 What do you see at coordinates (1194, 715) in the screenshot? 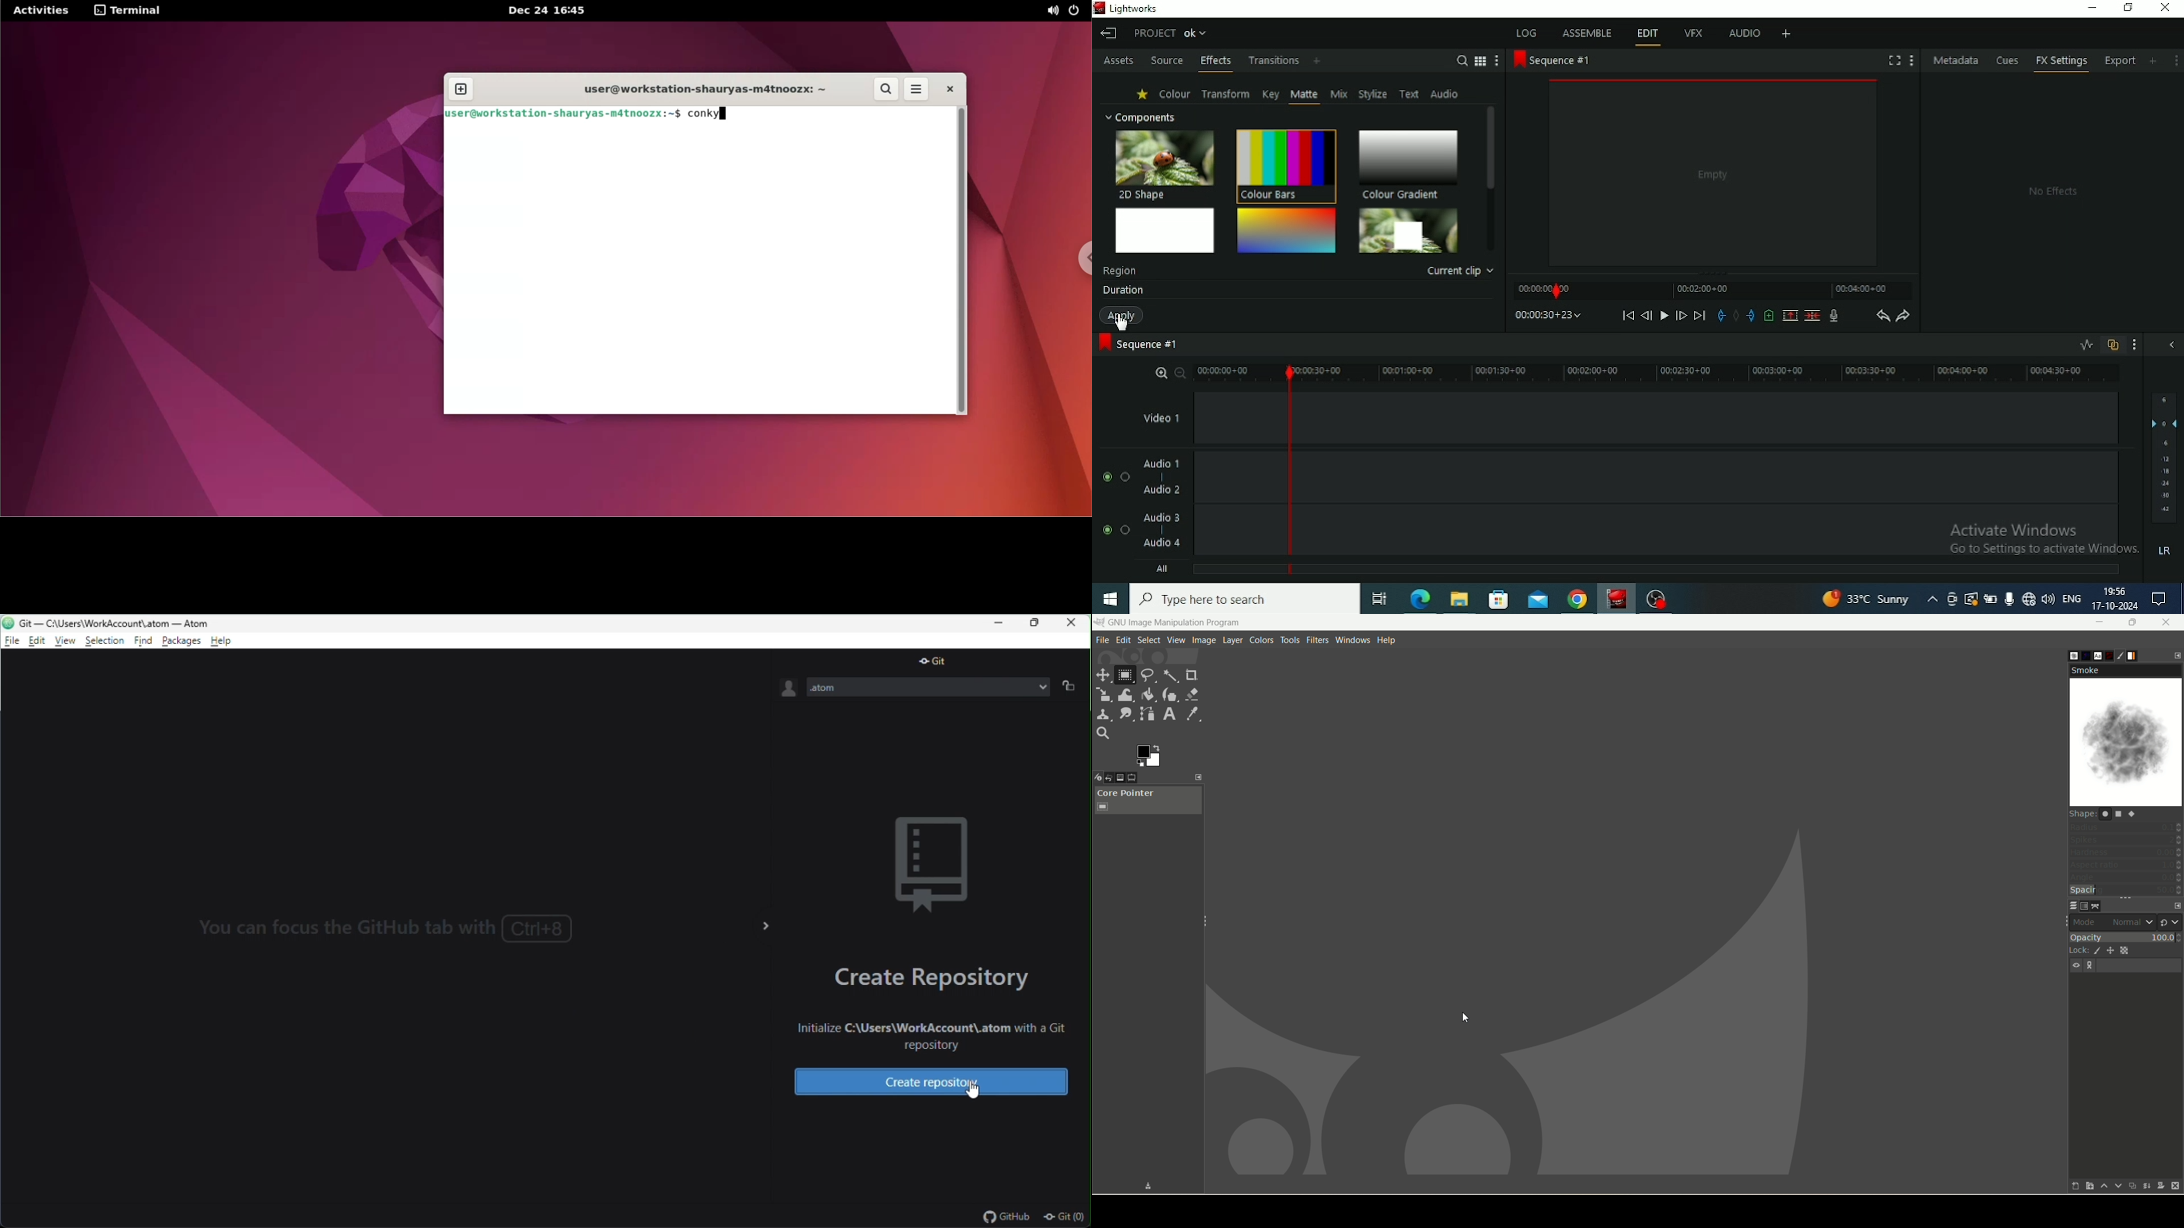
I see `color picker tool` at bounding box center [1194, 715].